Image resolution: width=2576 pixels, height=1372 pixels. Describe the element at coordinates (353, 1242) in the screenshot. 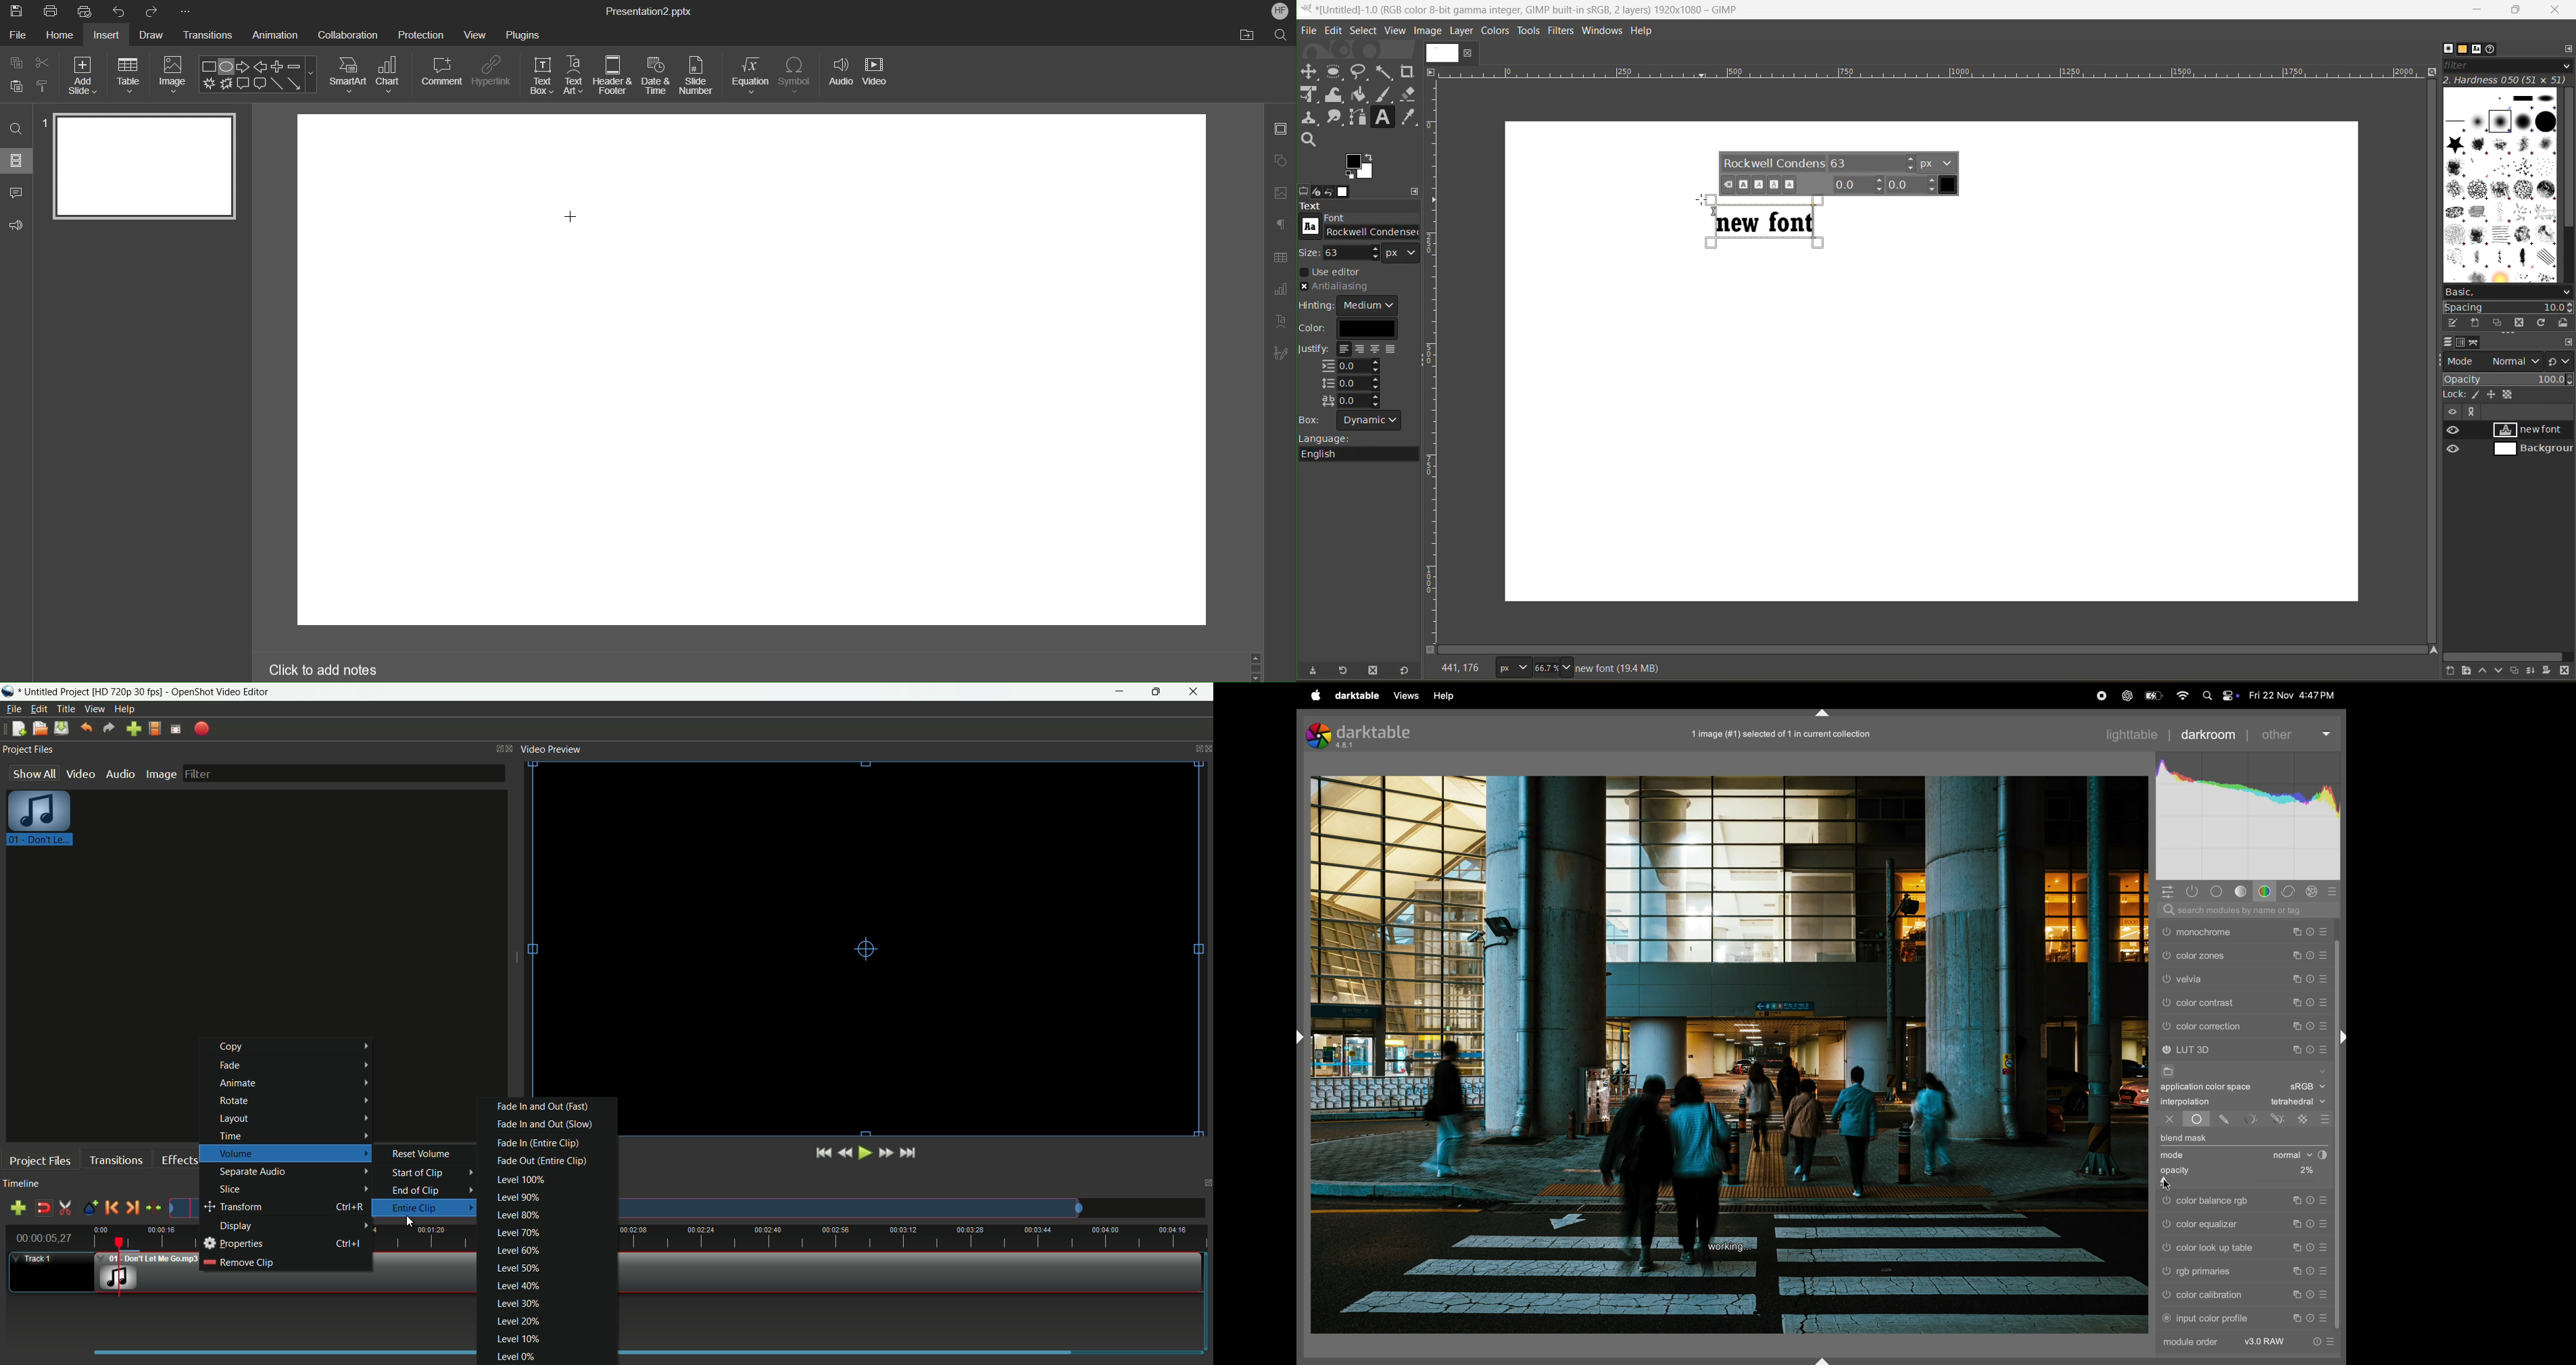

I see `keyboard shortcut` at that location.